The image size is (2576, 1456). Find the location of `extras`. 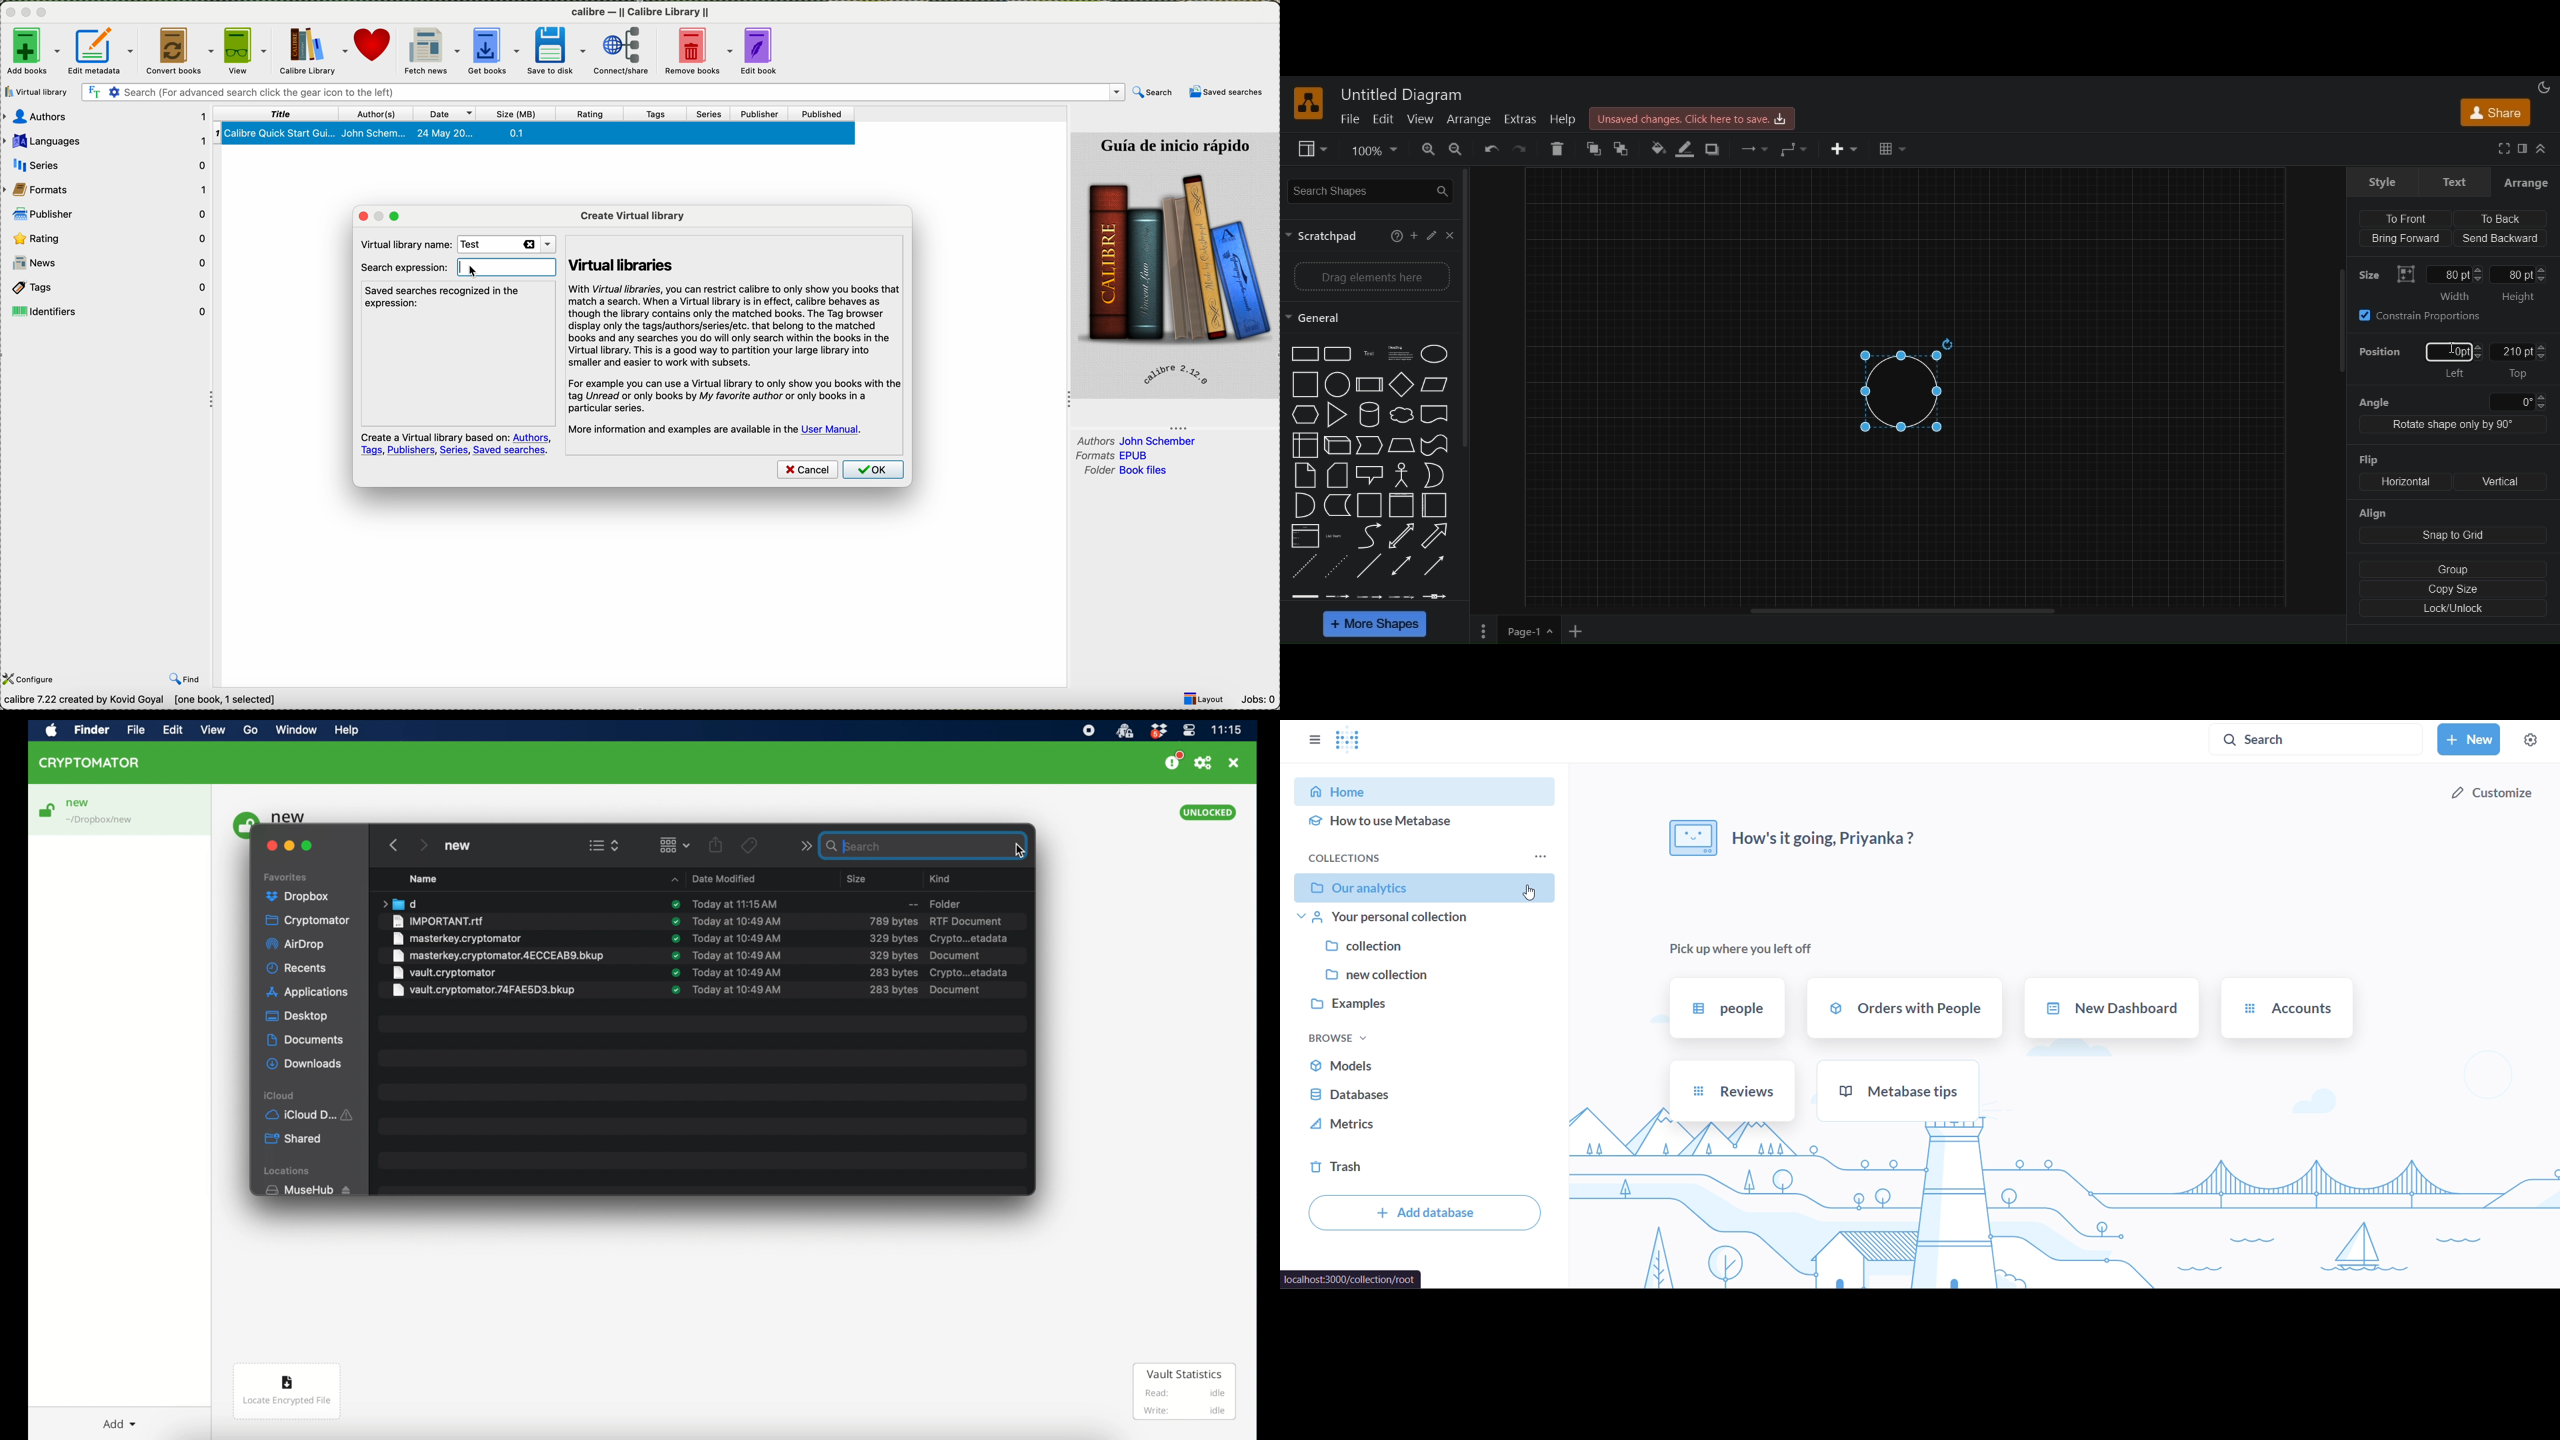

extras is located at coordinates (1520, 120).